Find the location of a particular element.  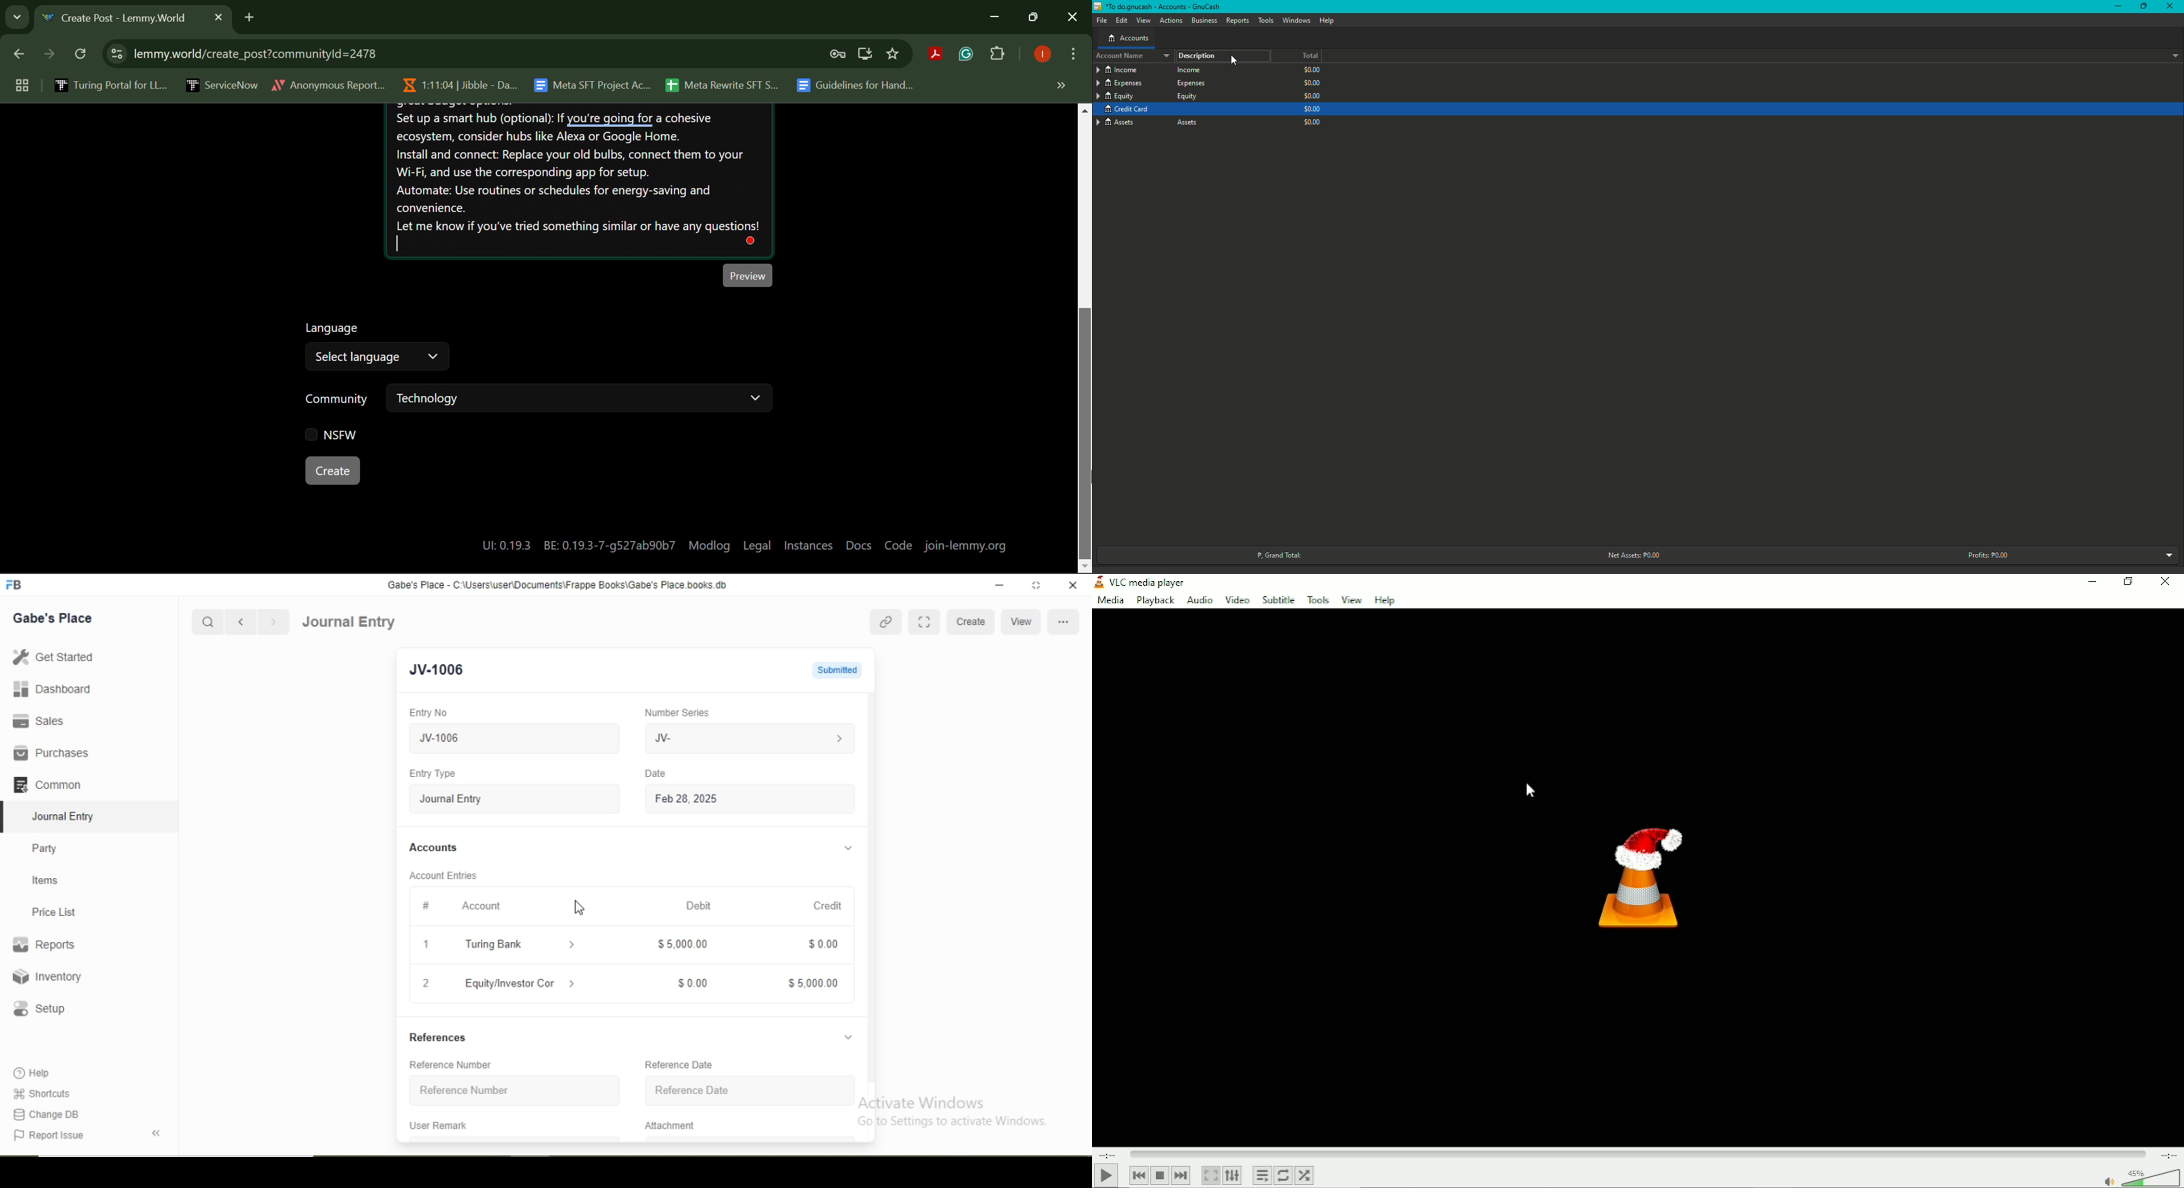

Feb 28, 2025 is located at coordinates (686, 798).